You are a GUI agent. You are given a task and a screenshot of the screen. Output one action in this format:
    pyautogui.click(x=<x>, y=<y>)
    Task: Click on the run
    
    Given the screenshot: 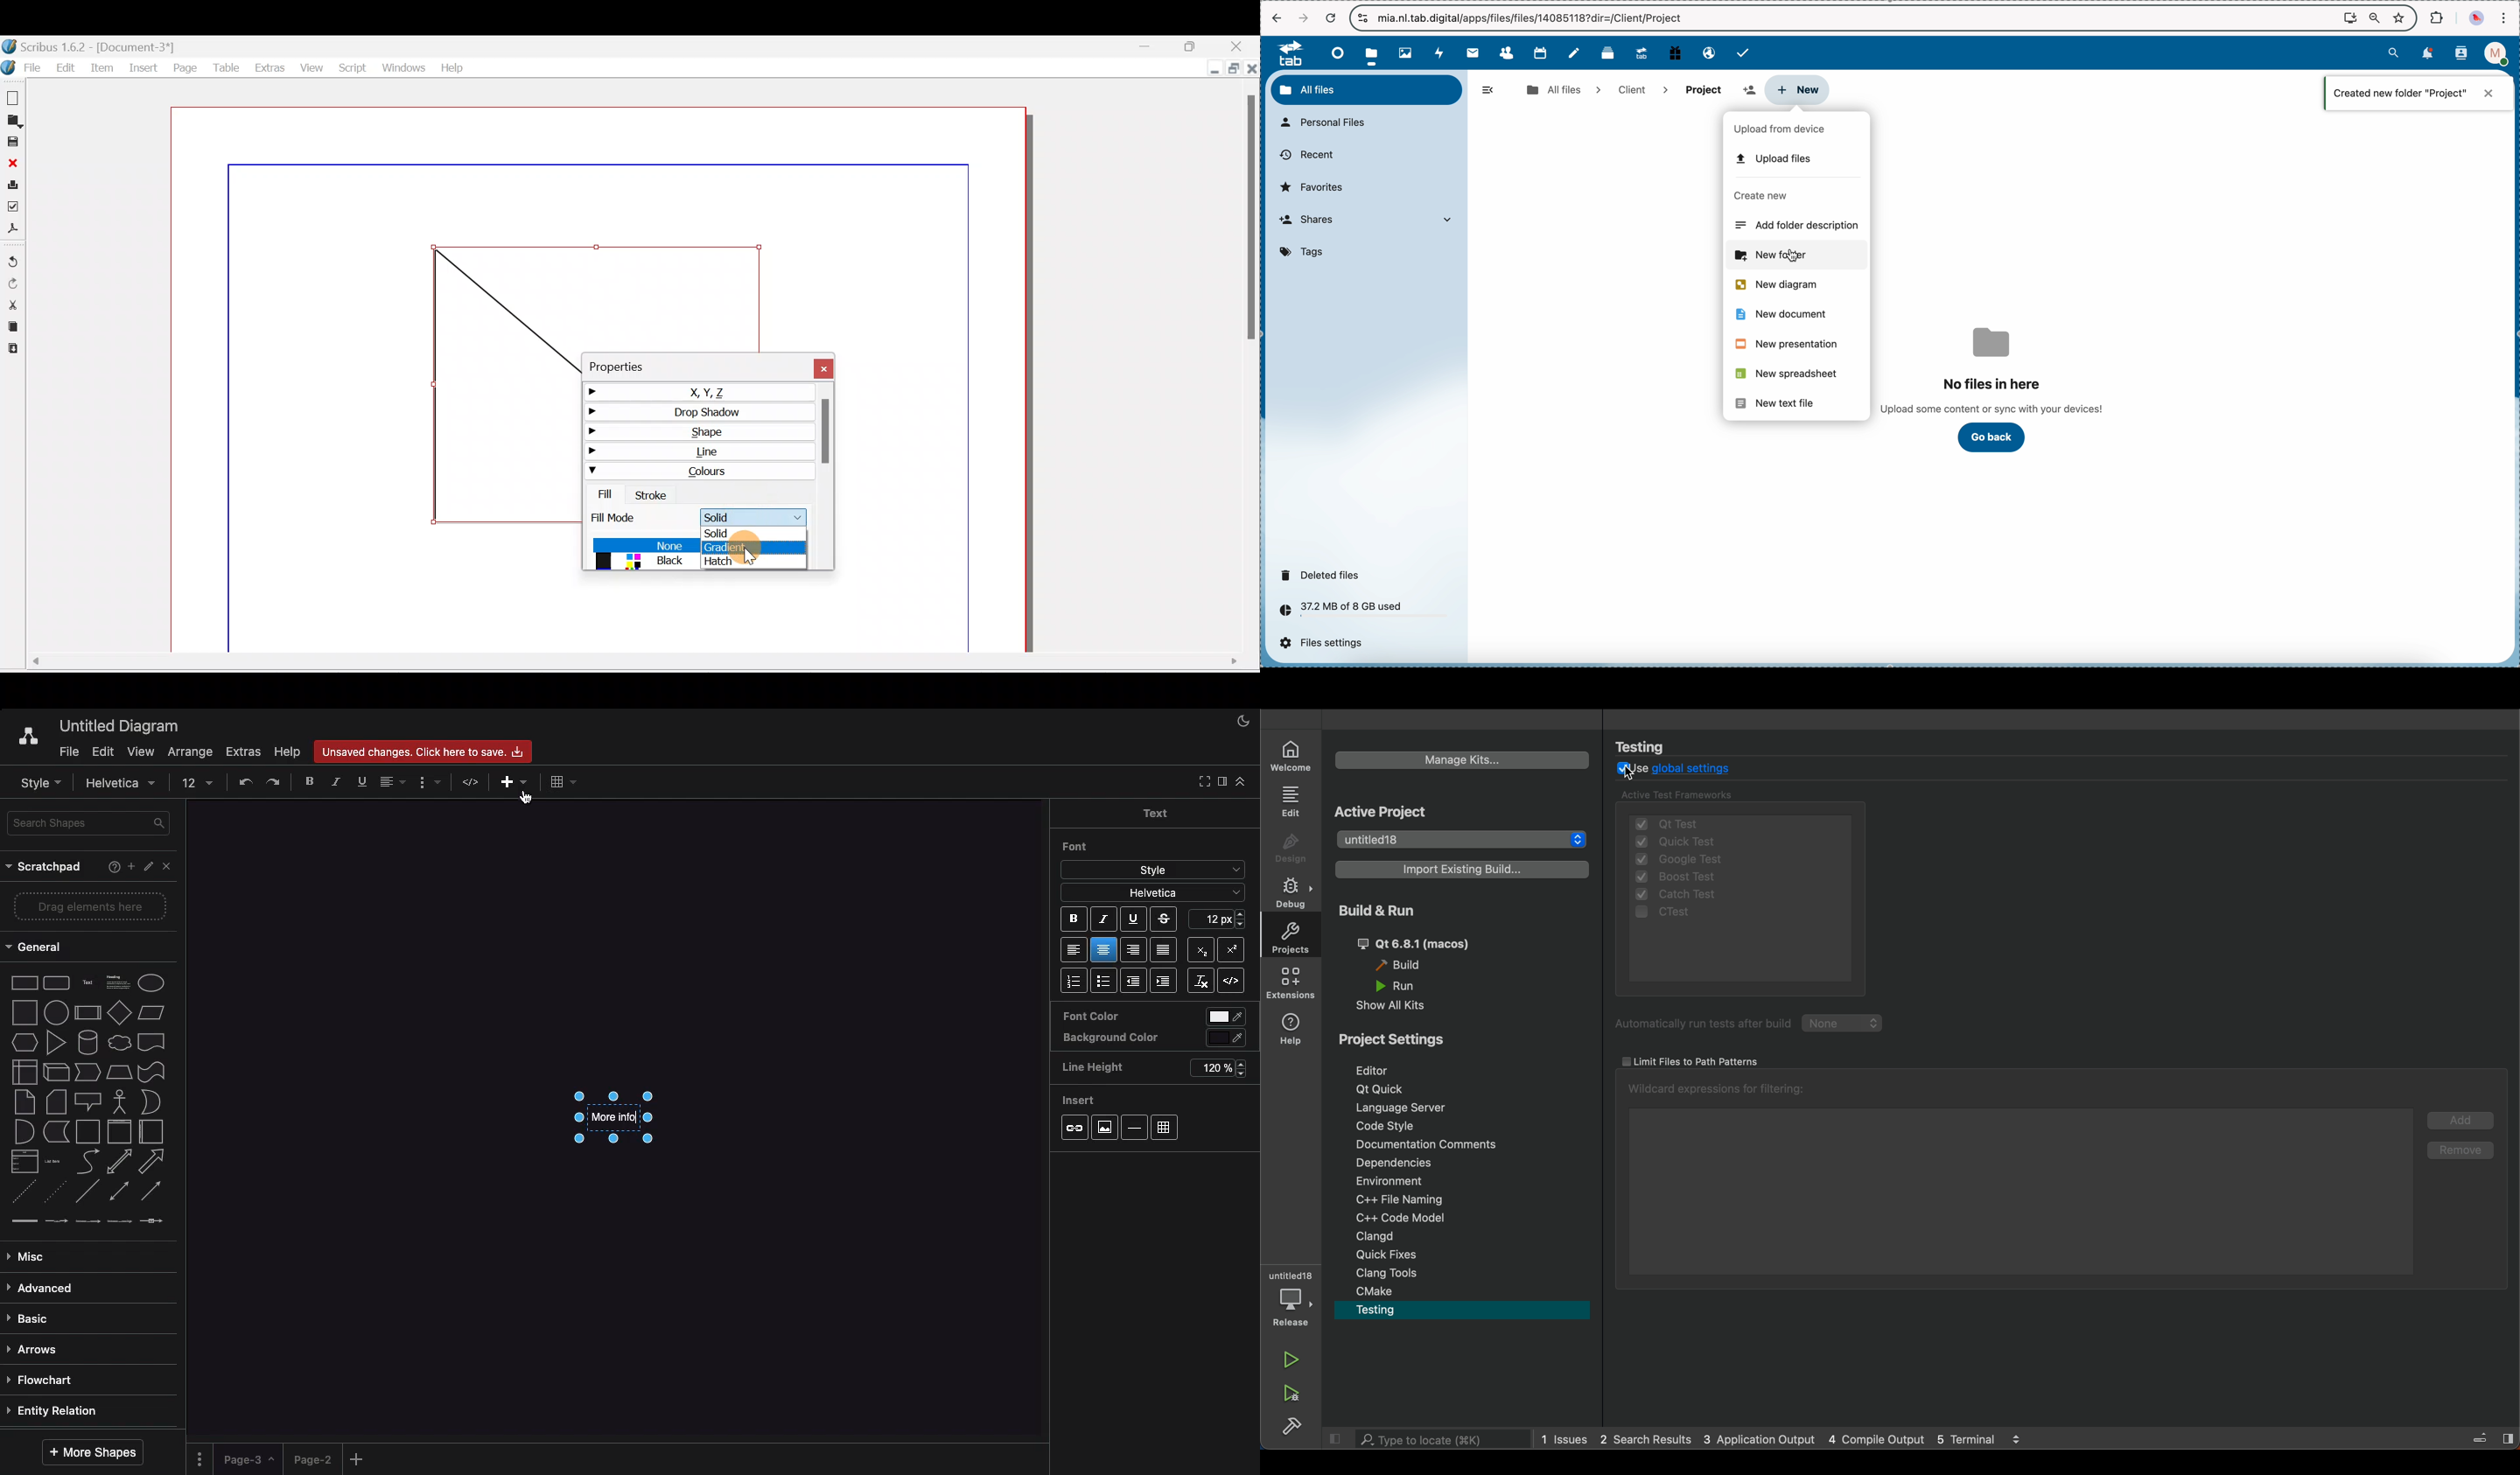 What is the action you would take?
    pyautogui.click(x=1288, y=1361)
    